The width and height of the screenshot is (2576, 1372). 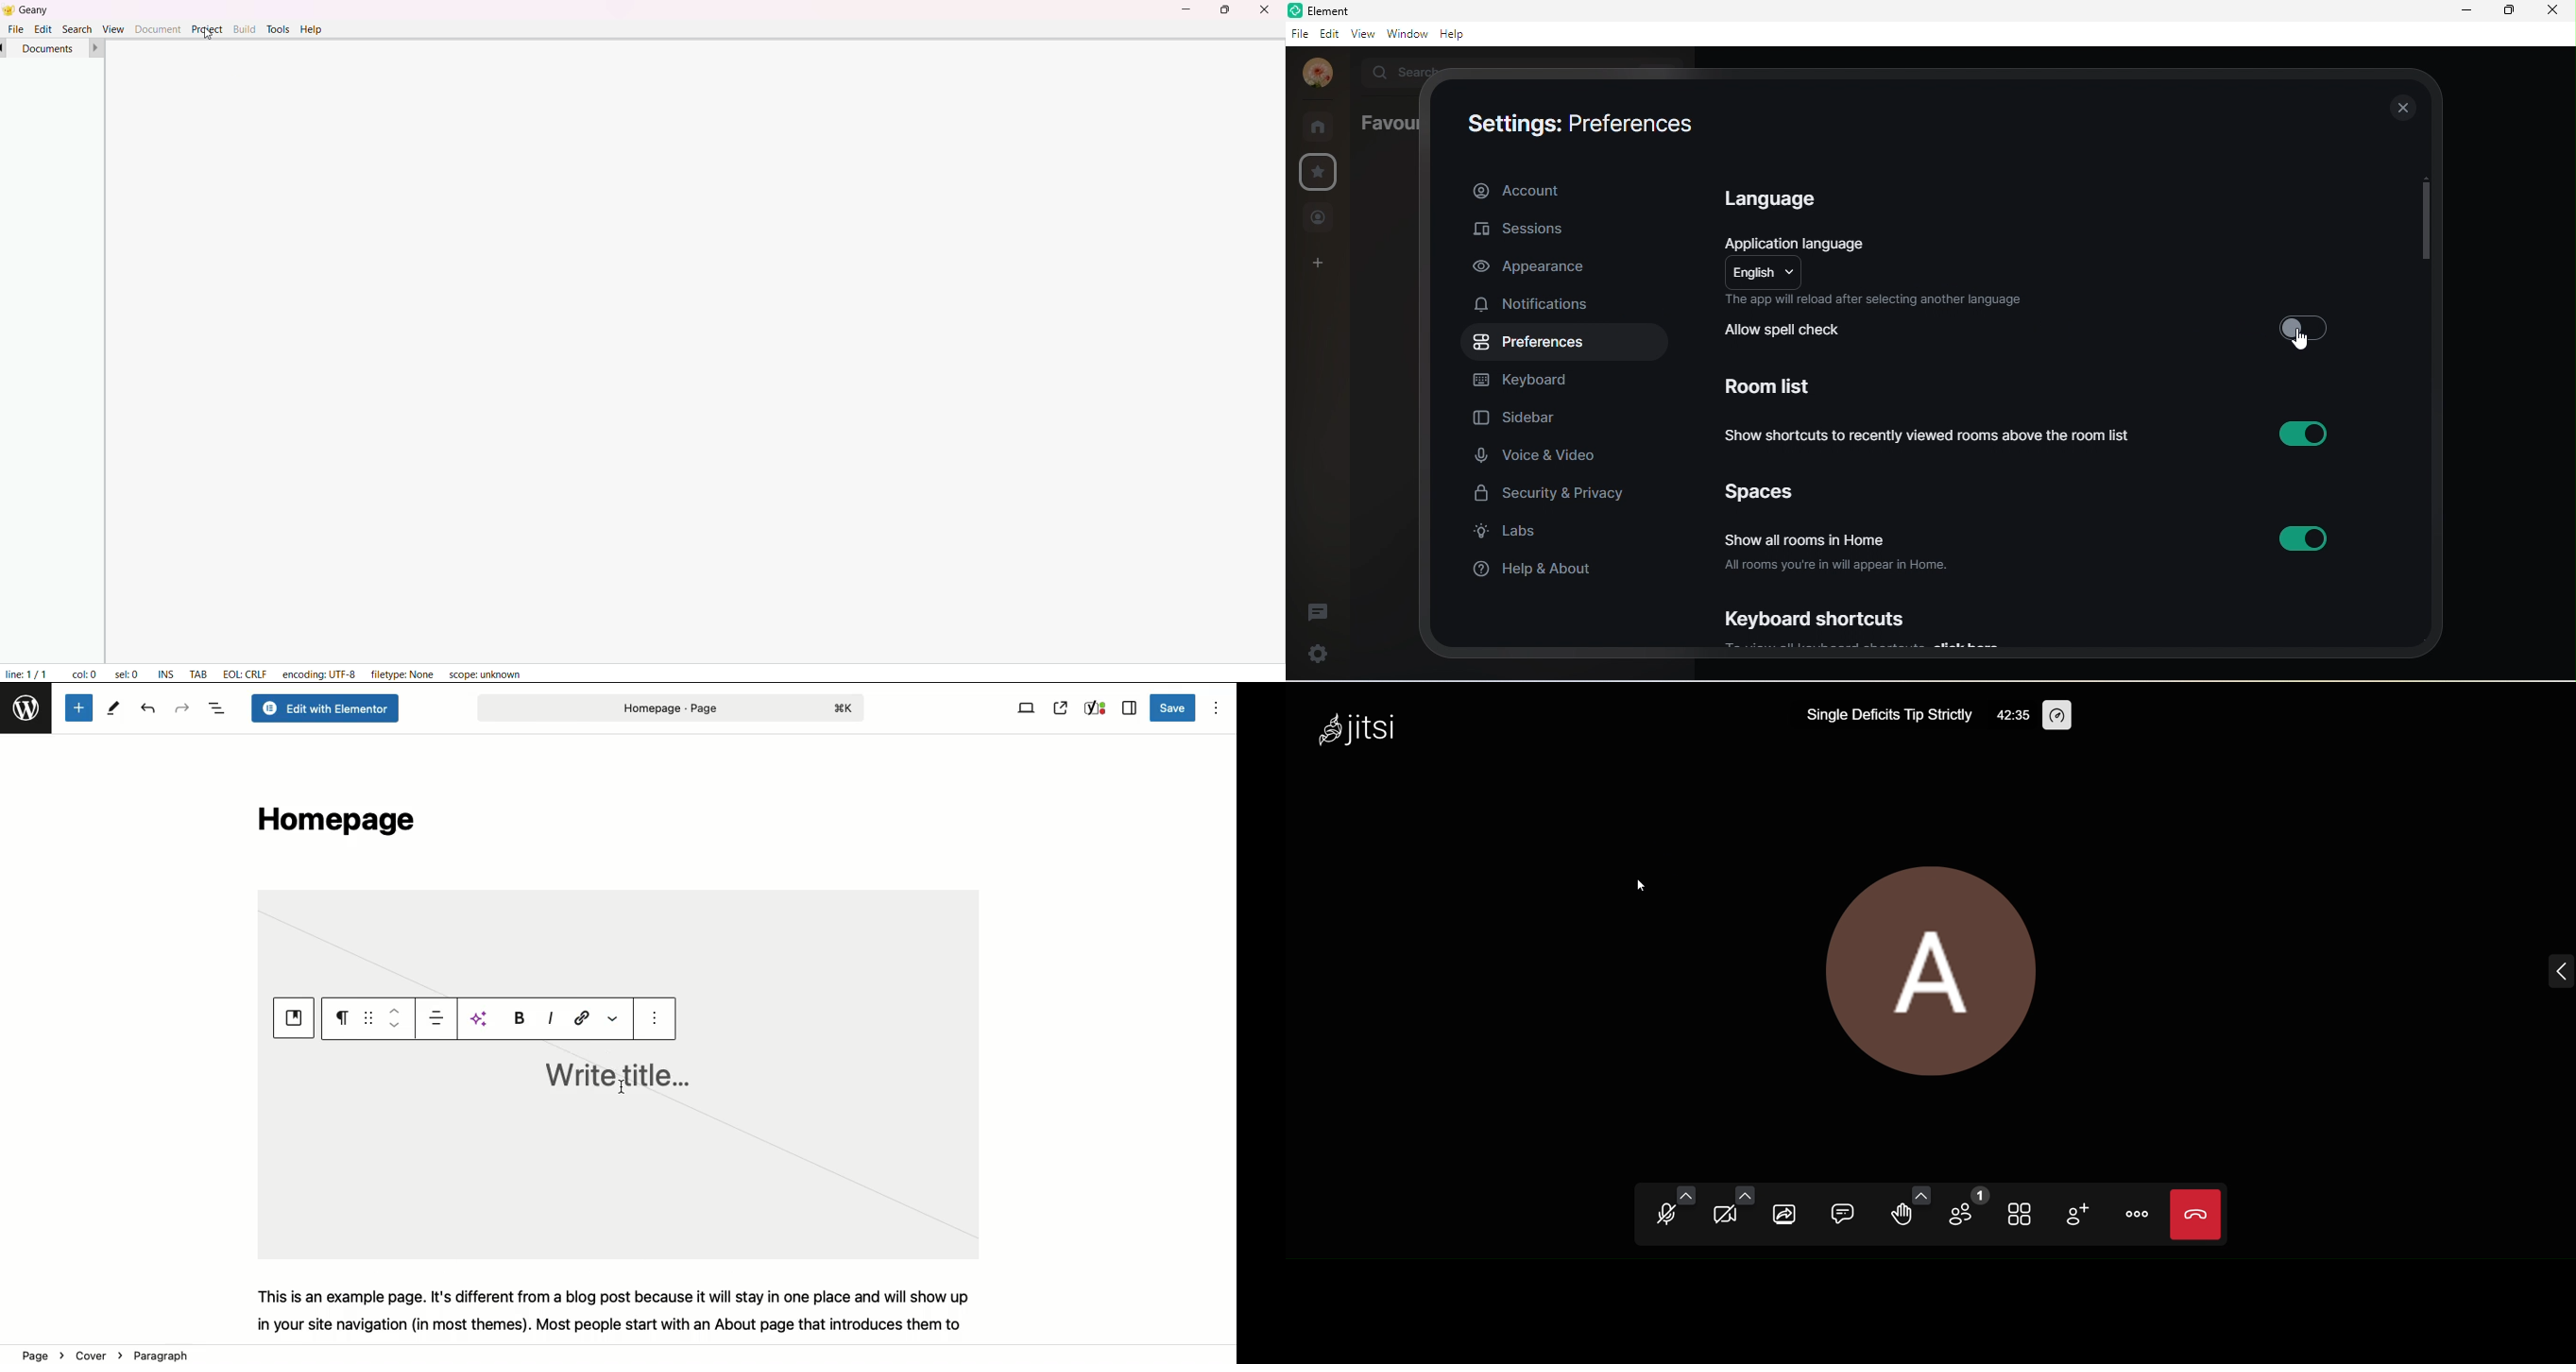 I want to click on application language, so click(x=1809, y=243).